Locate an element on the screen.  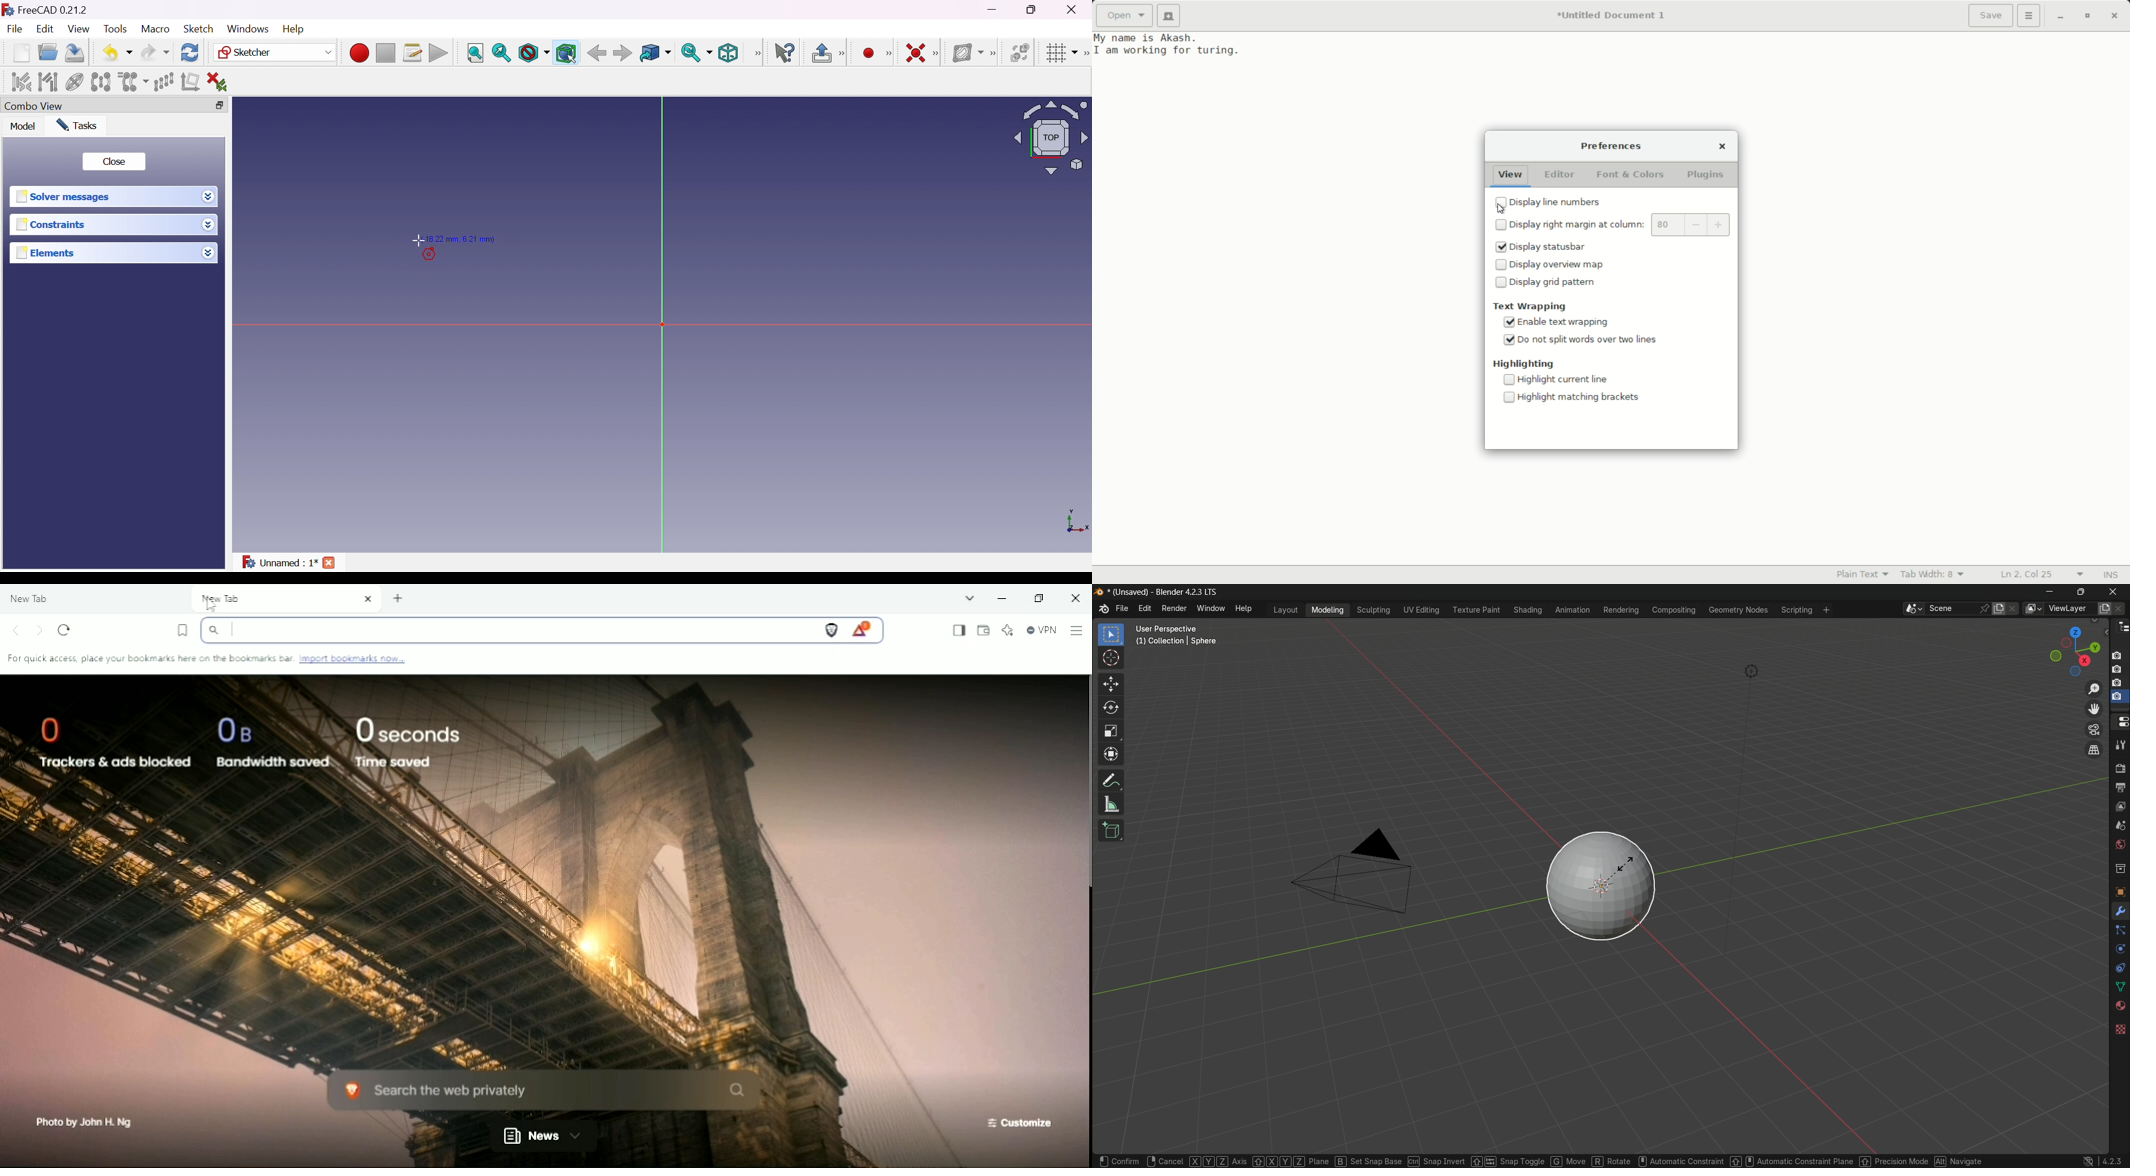
Show/hide B-spline information layer is located at coordinates (967, 53).